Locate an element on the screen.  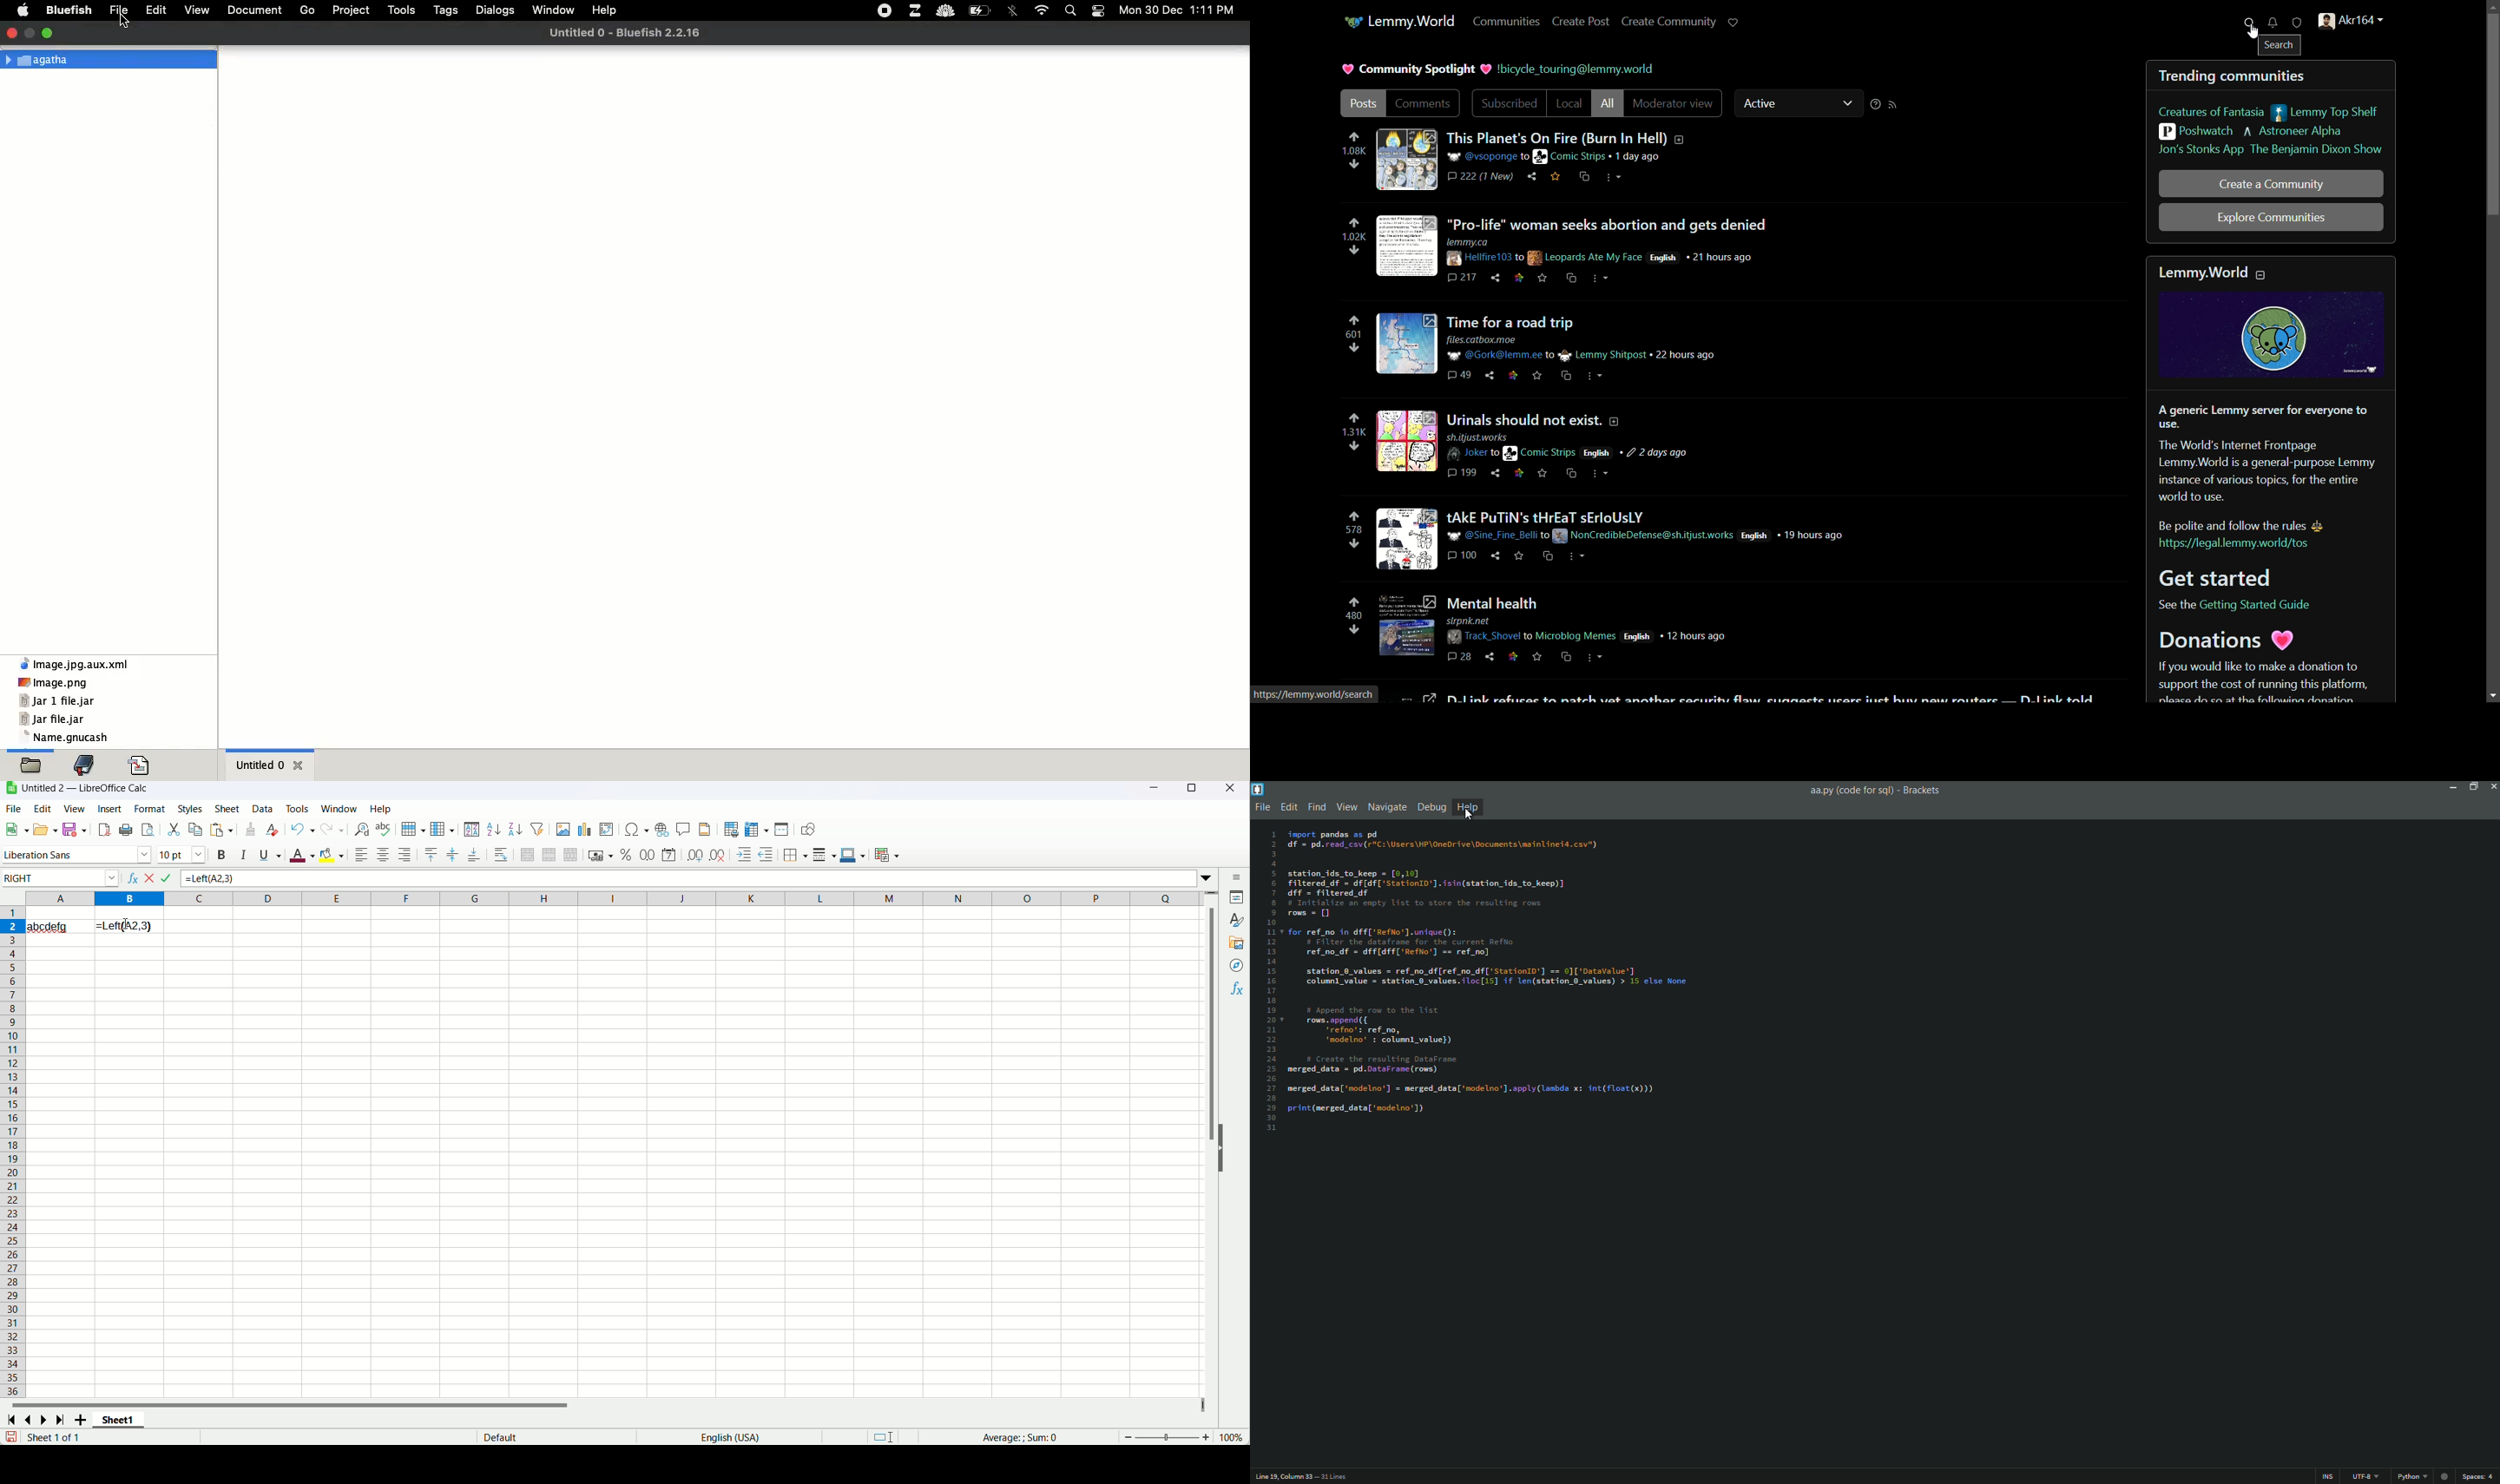
scroll to last page is located at coordinates (60, 1418).